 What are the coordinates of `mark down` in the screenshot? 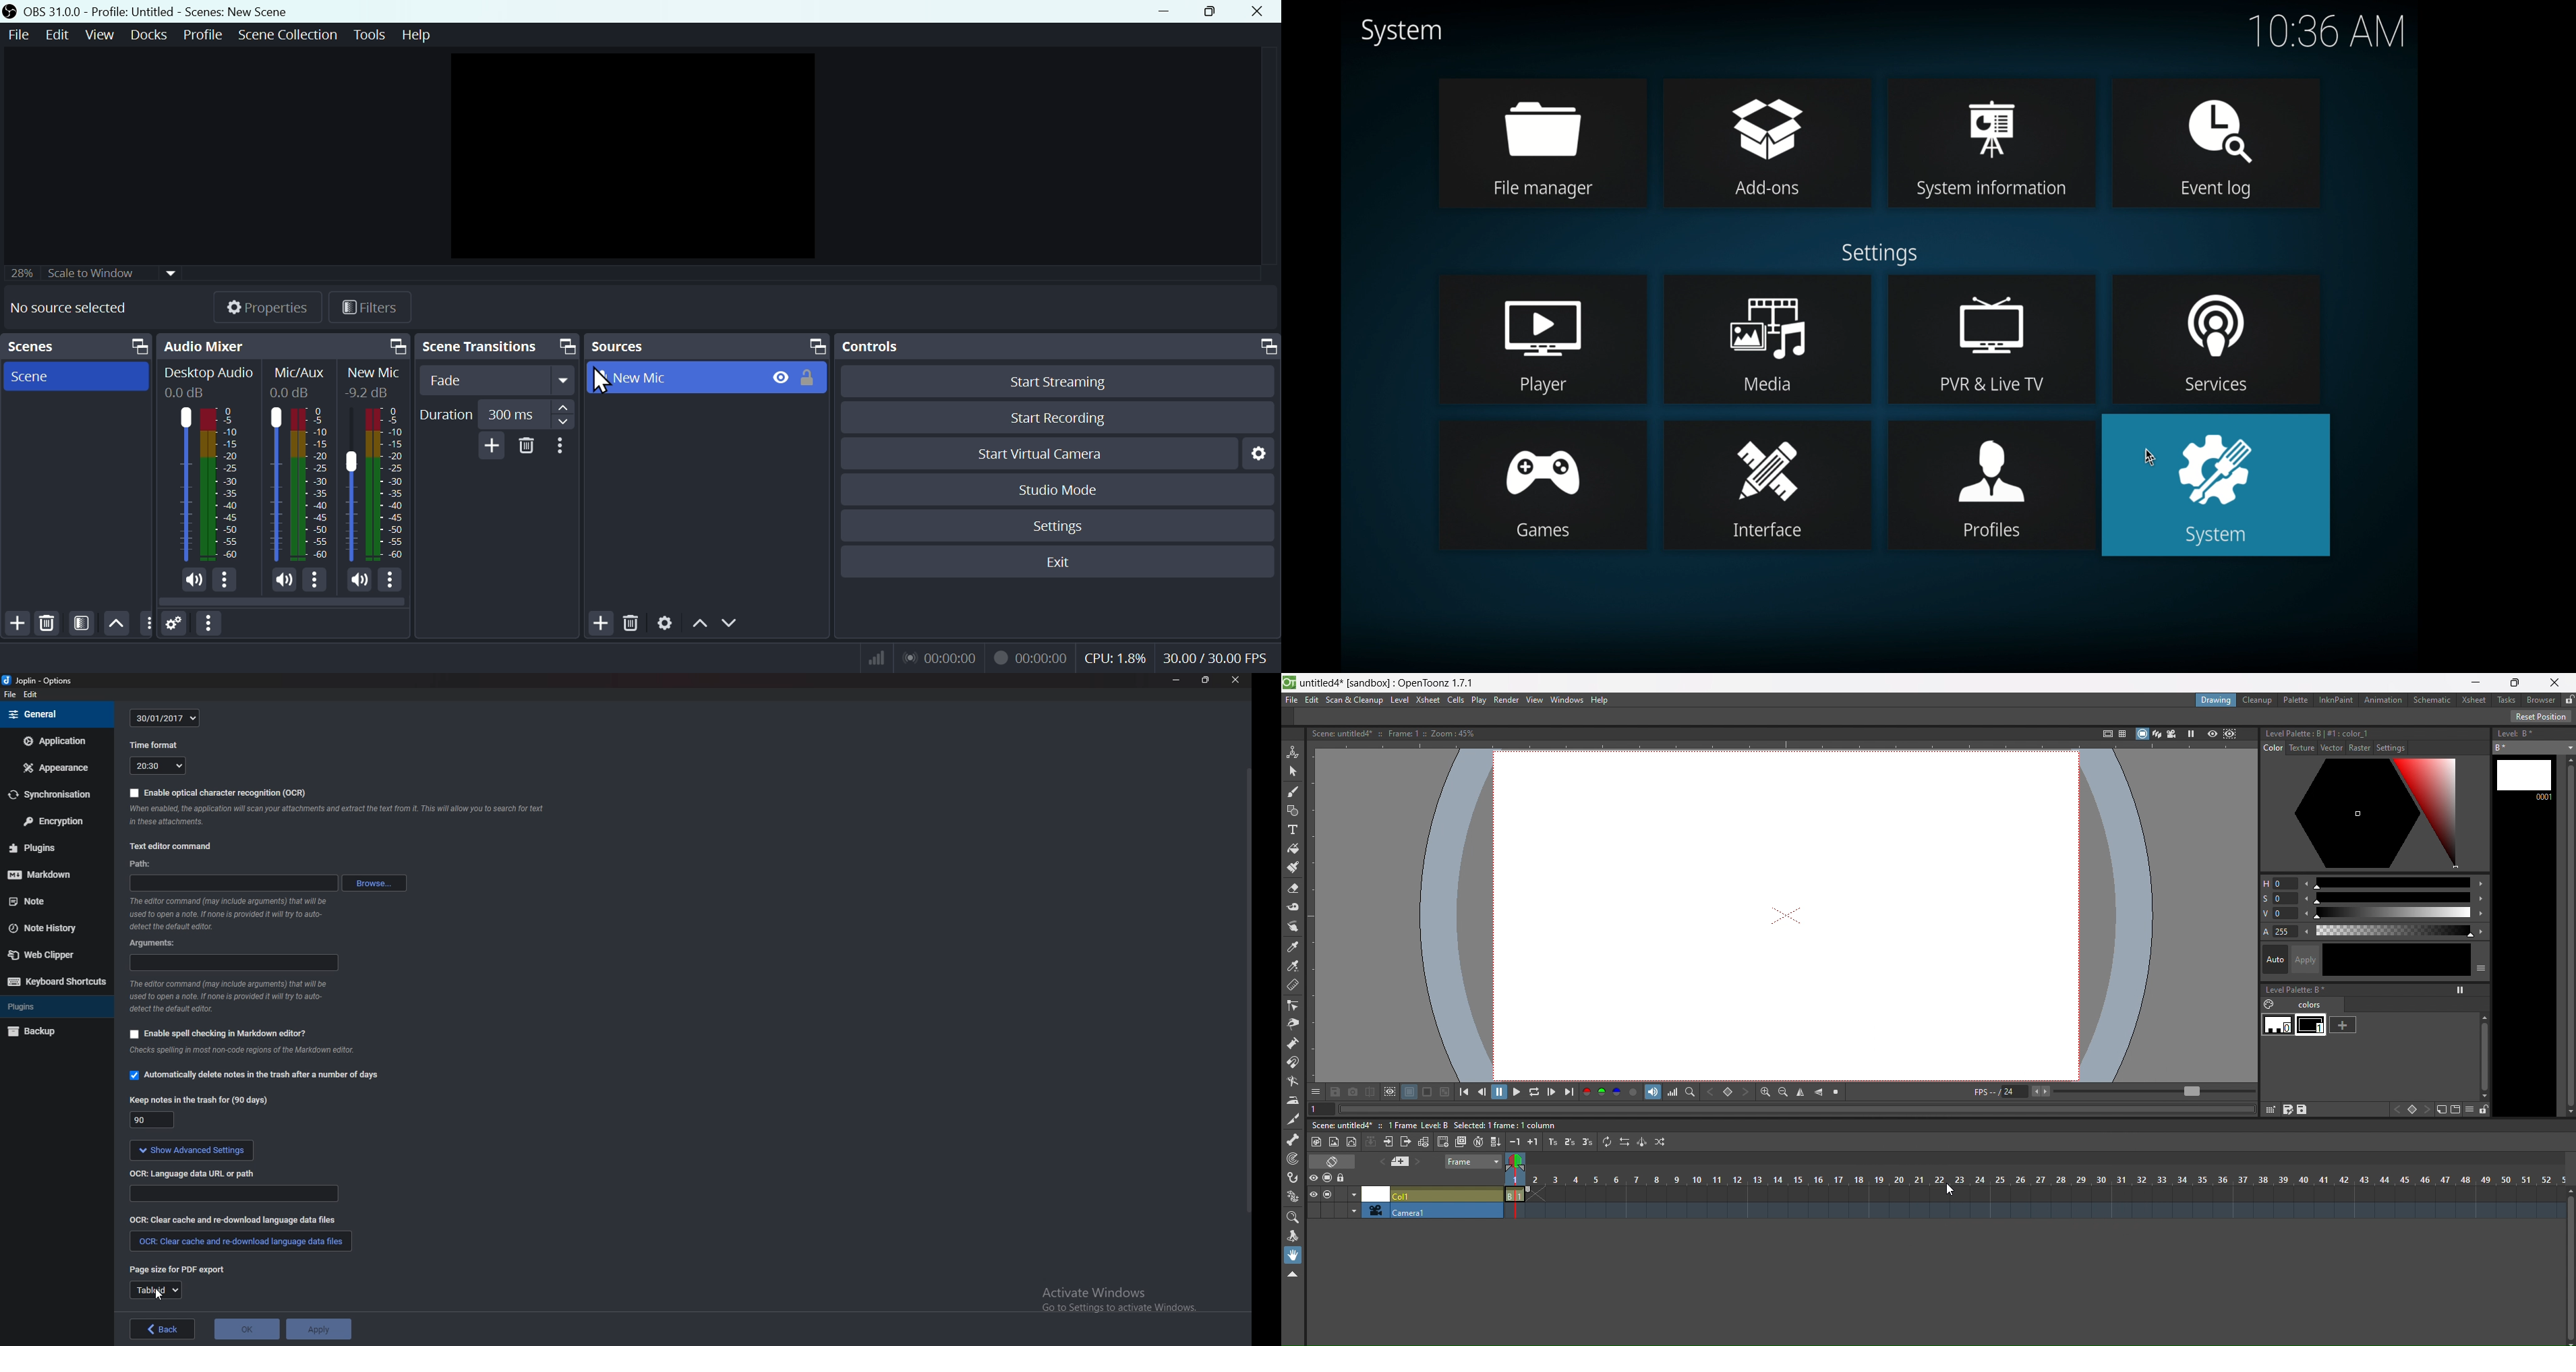 It's located at (44, 875).